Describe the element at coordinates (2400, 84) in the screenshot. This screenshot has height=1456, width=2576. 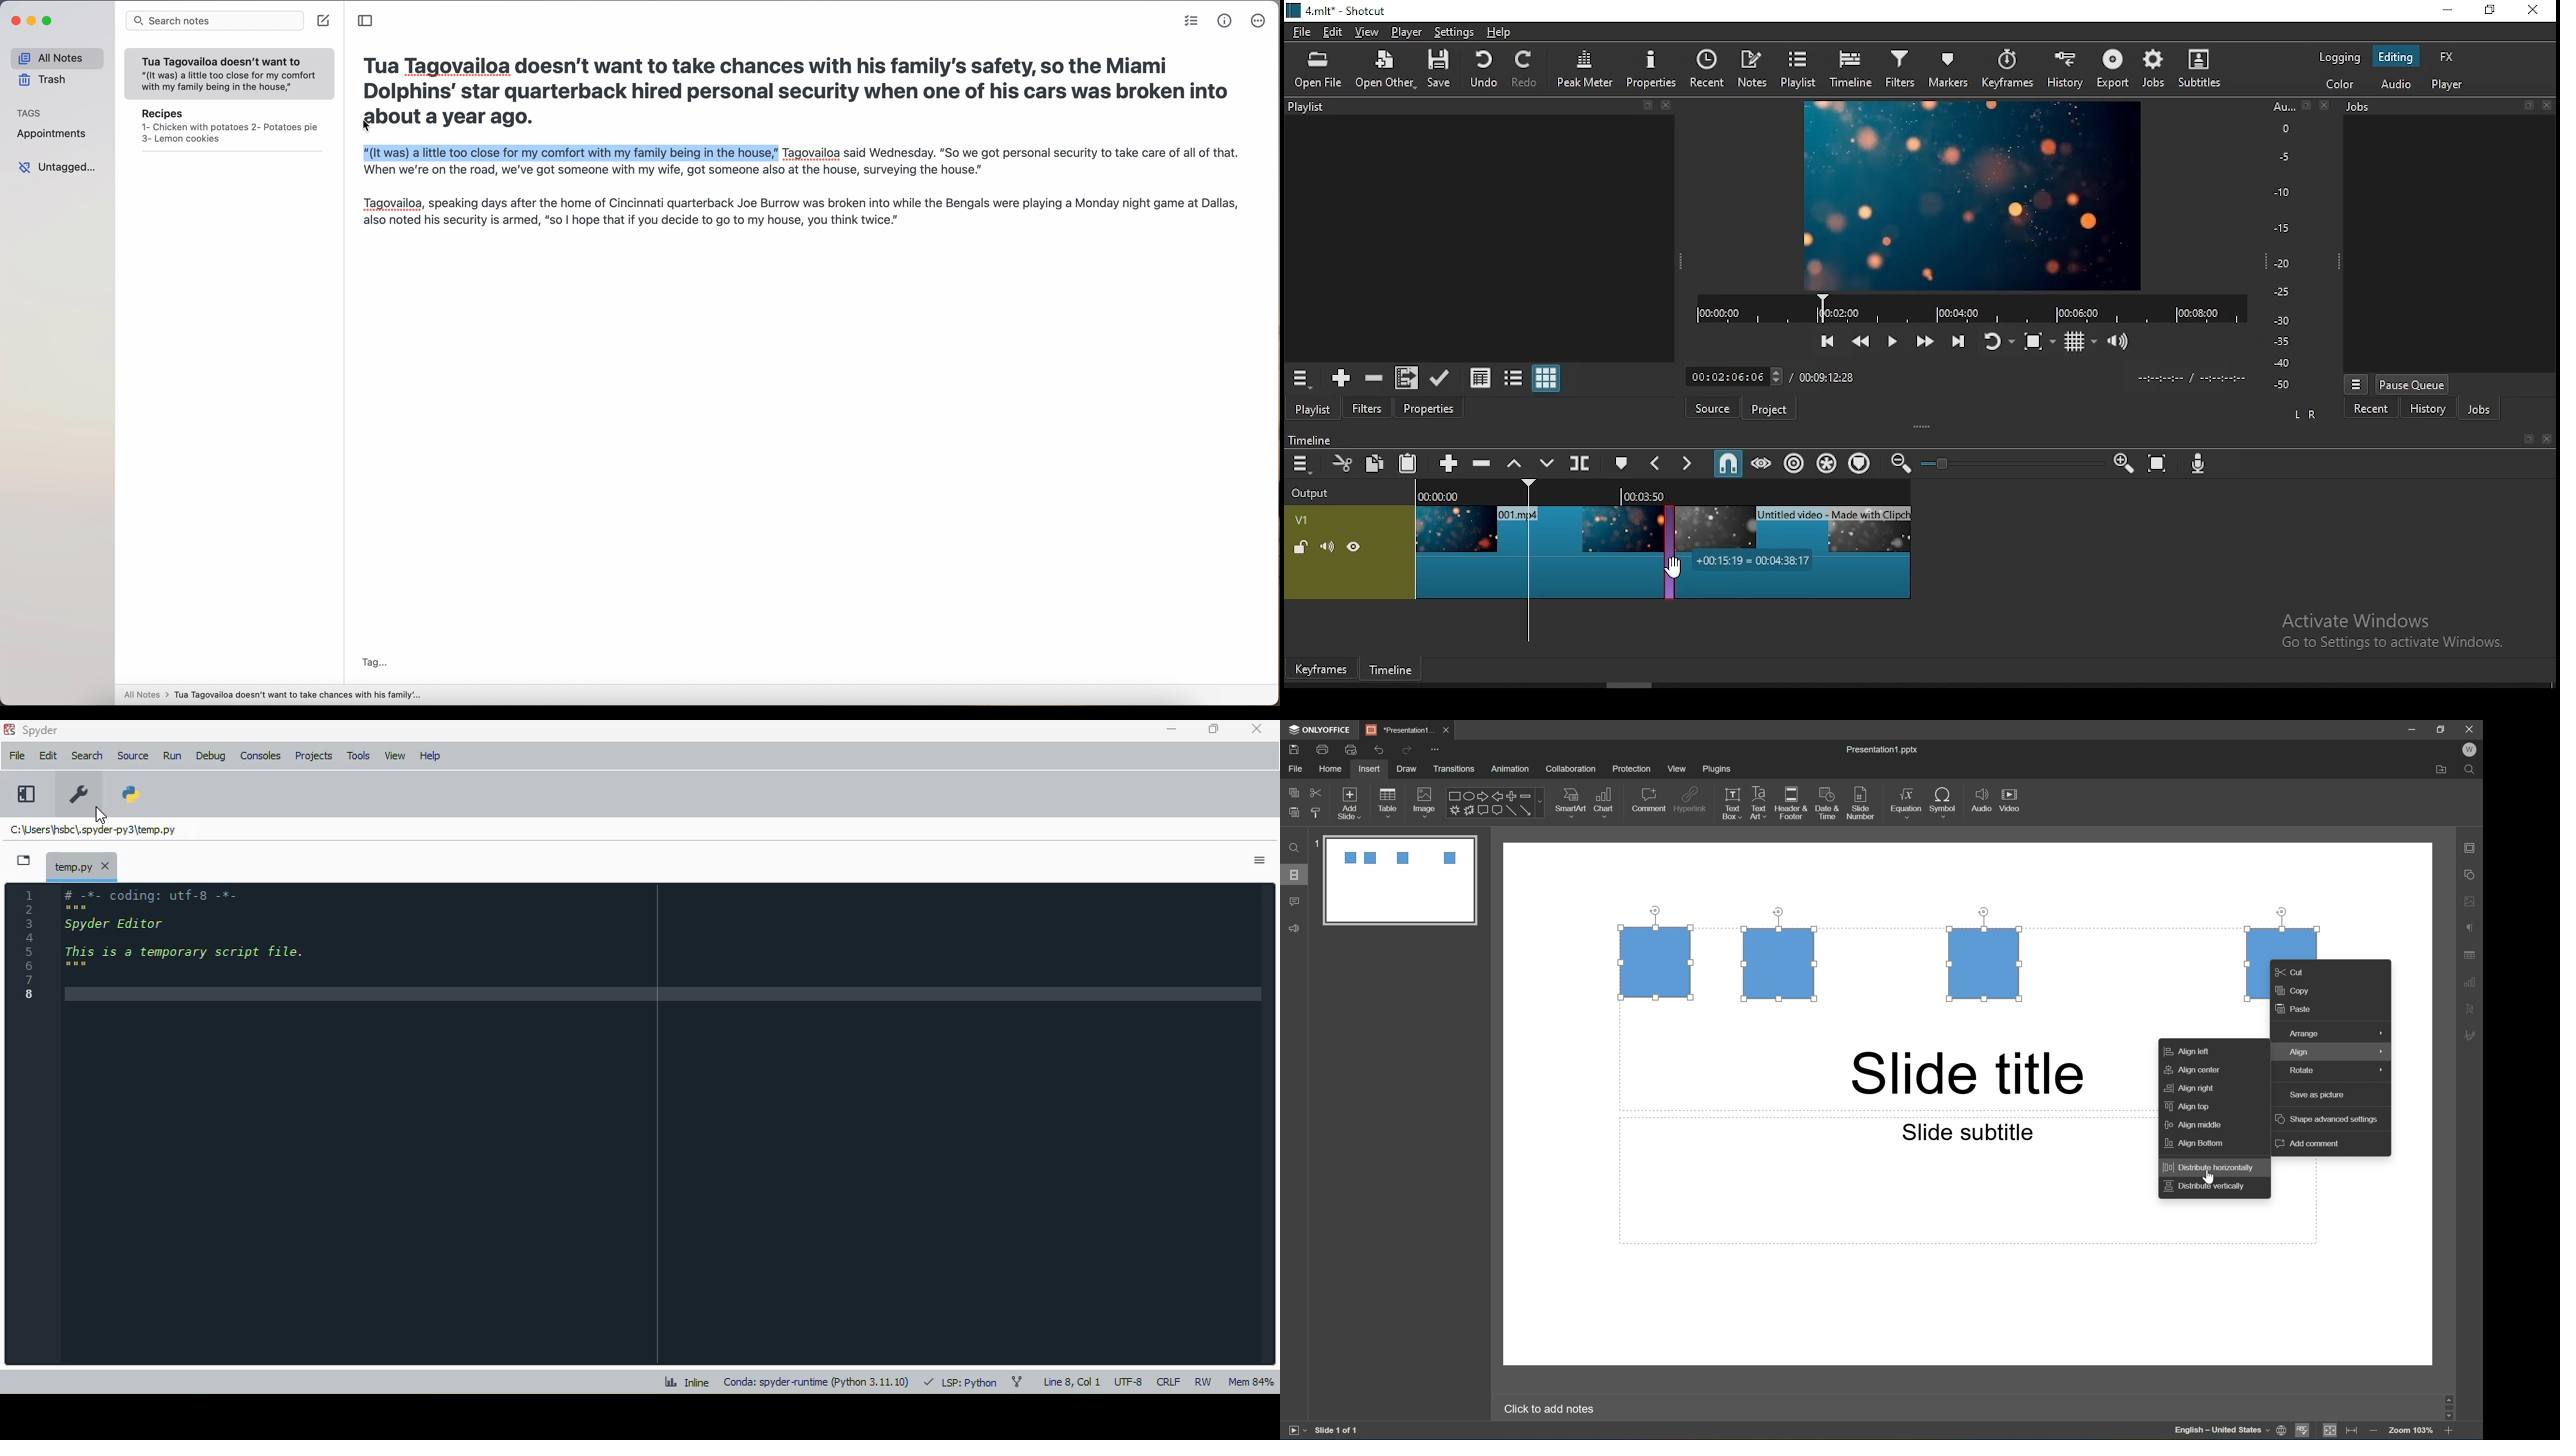
I see `audio` at that location.